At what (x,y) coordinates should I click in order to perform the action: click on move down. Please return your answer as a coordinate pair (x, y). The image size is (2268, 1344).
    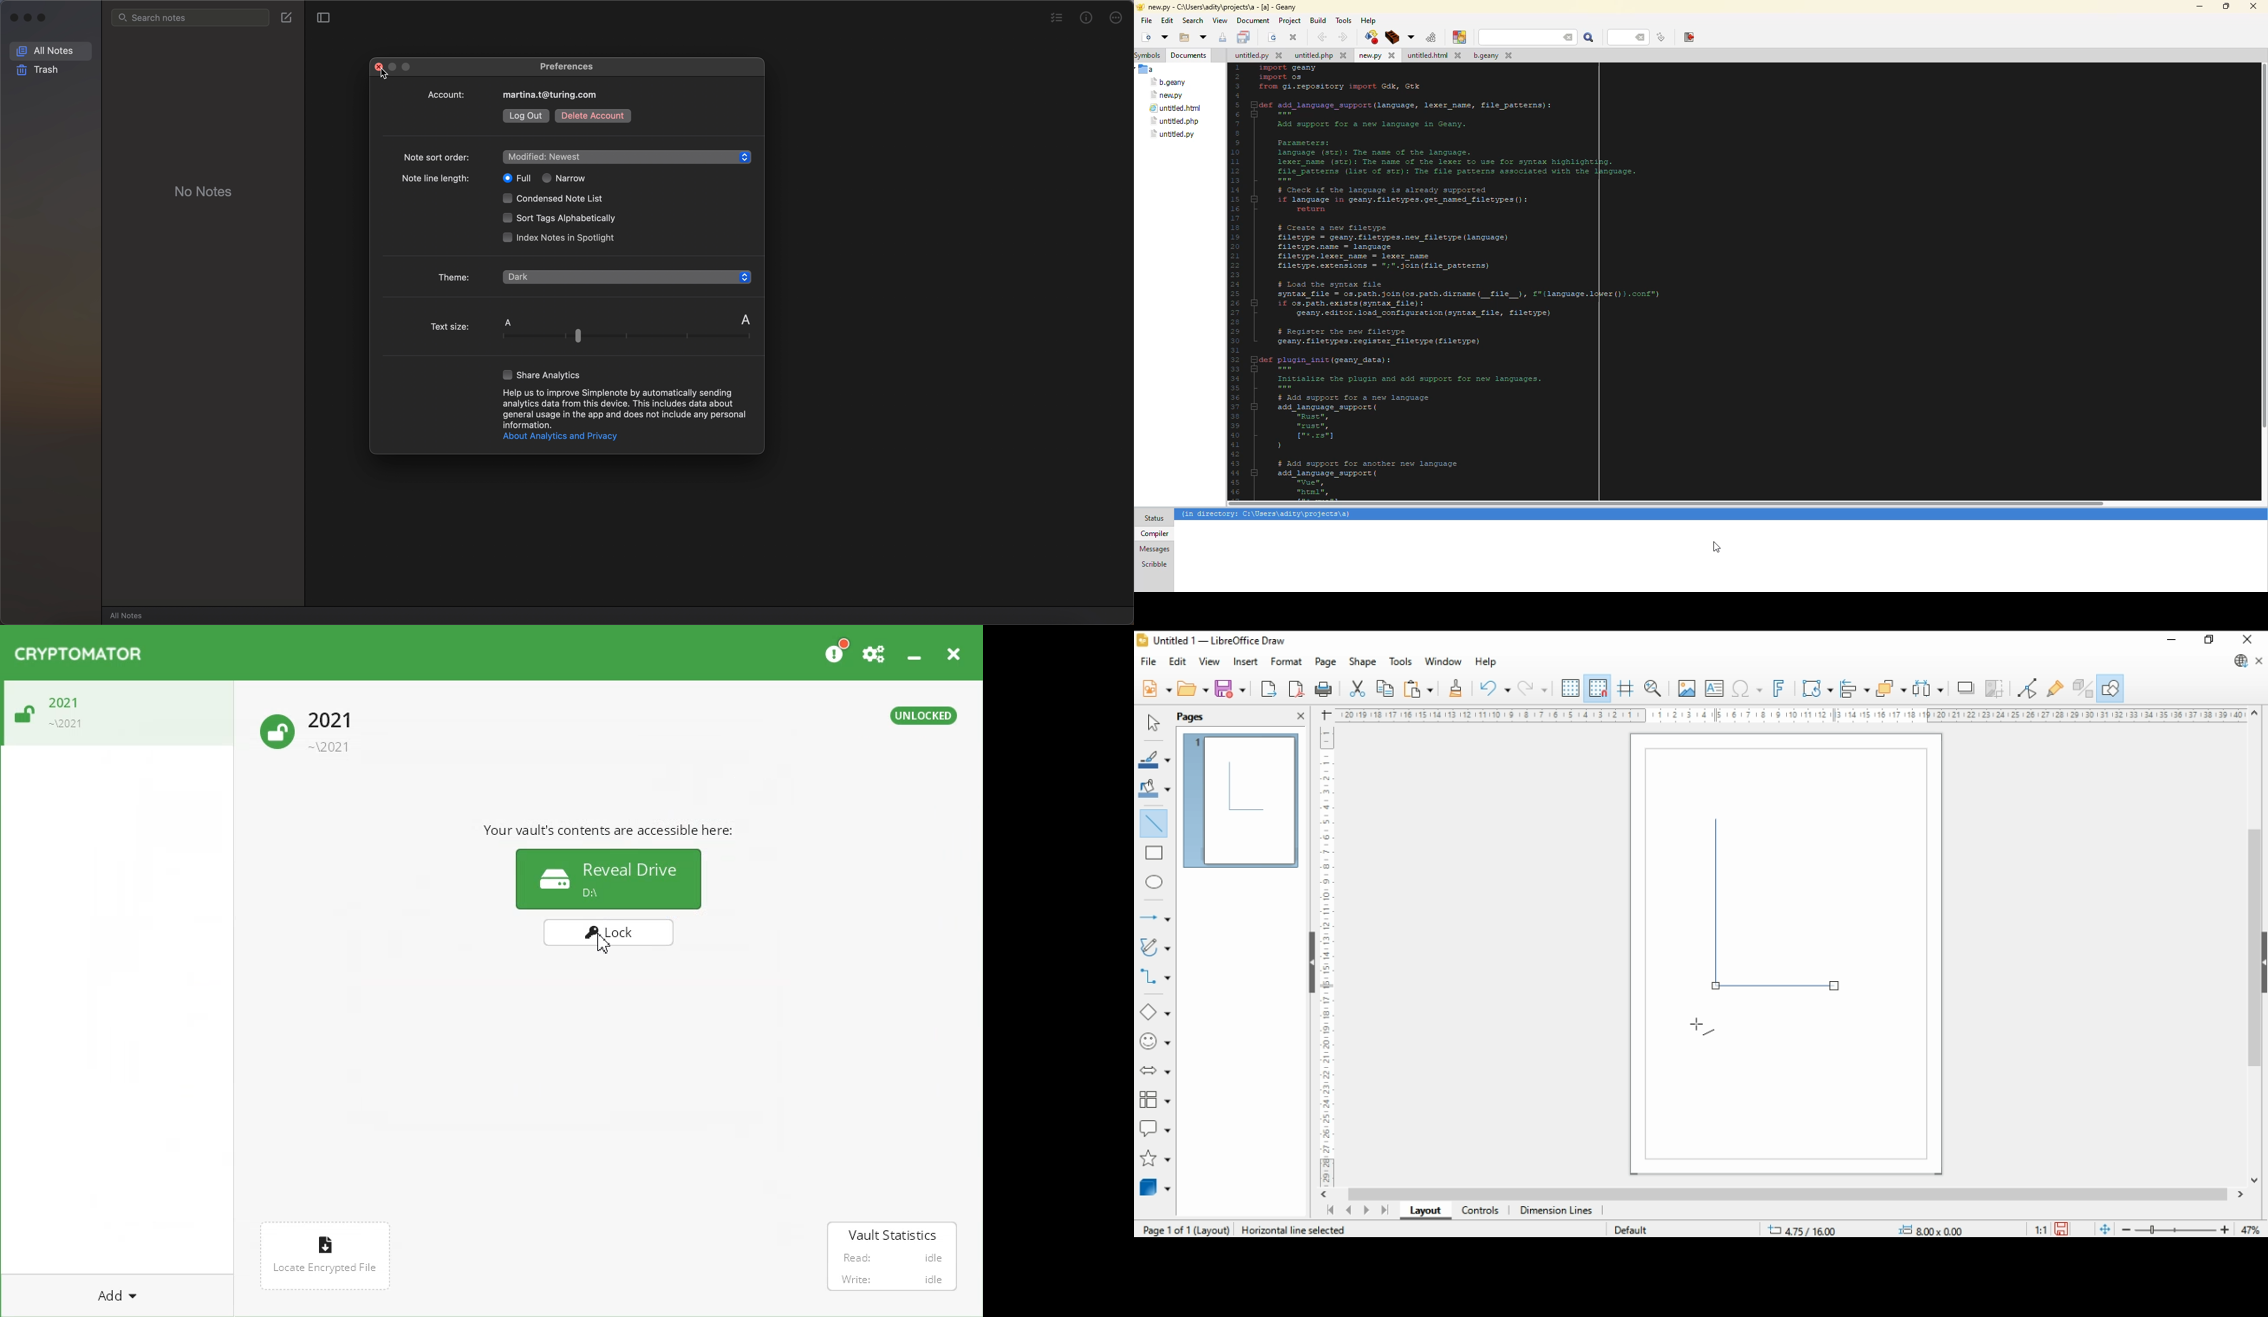
    Looking at the image, I should click on (2255, 1182).